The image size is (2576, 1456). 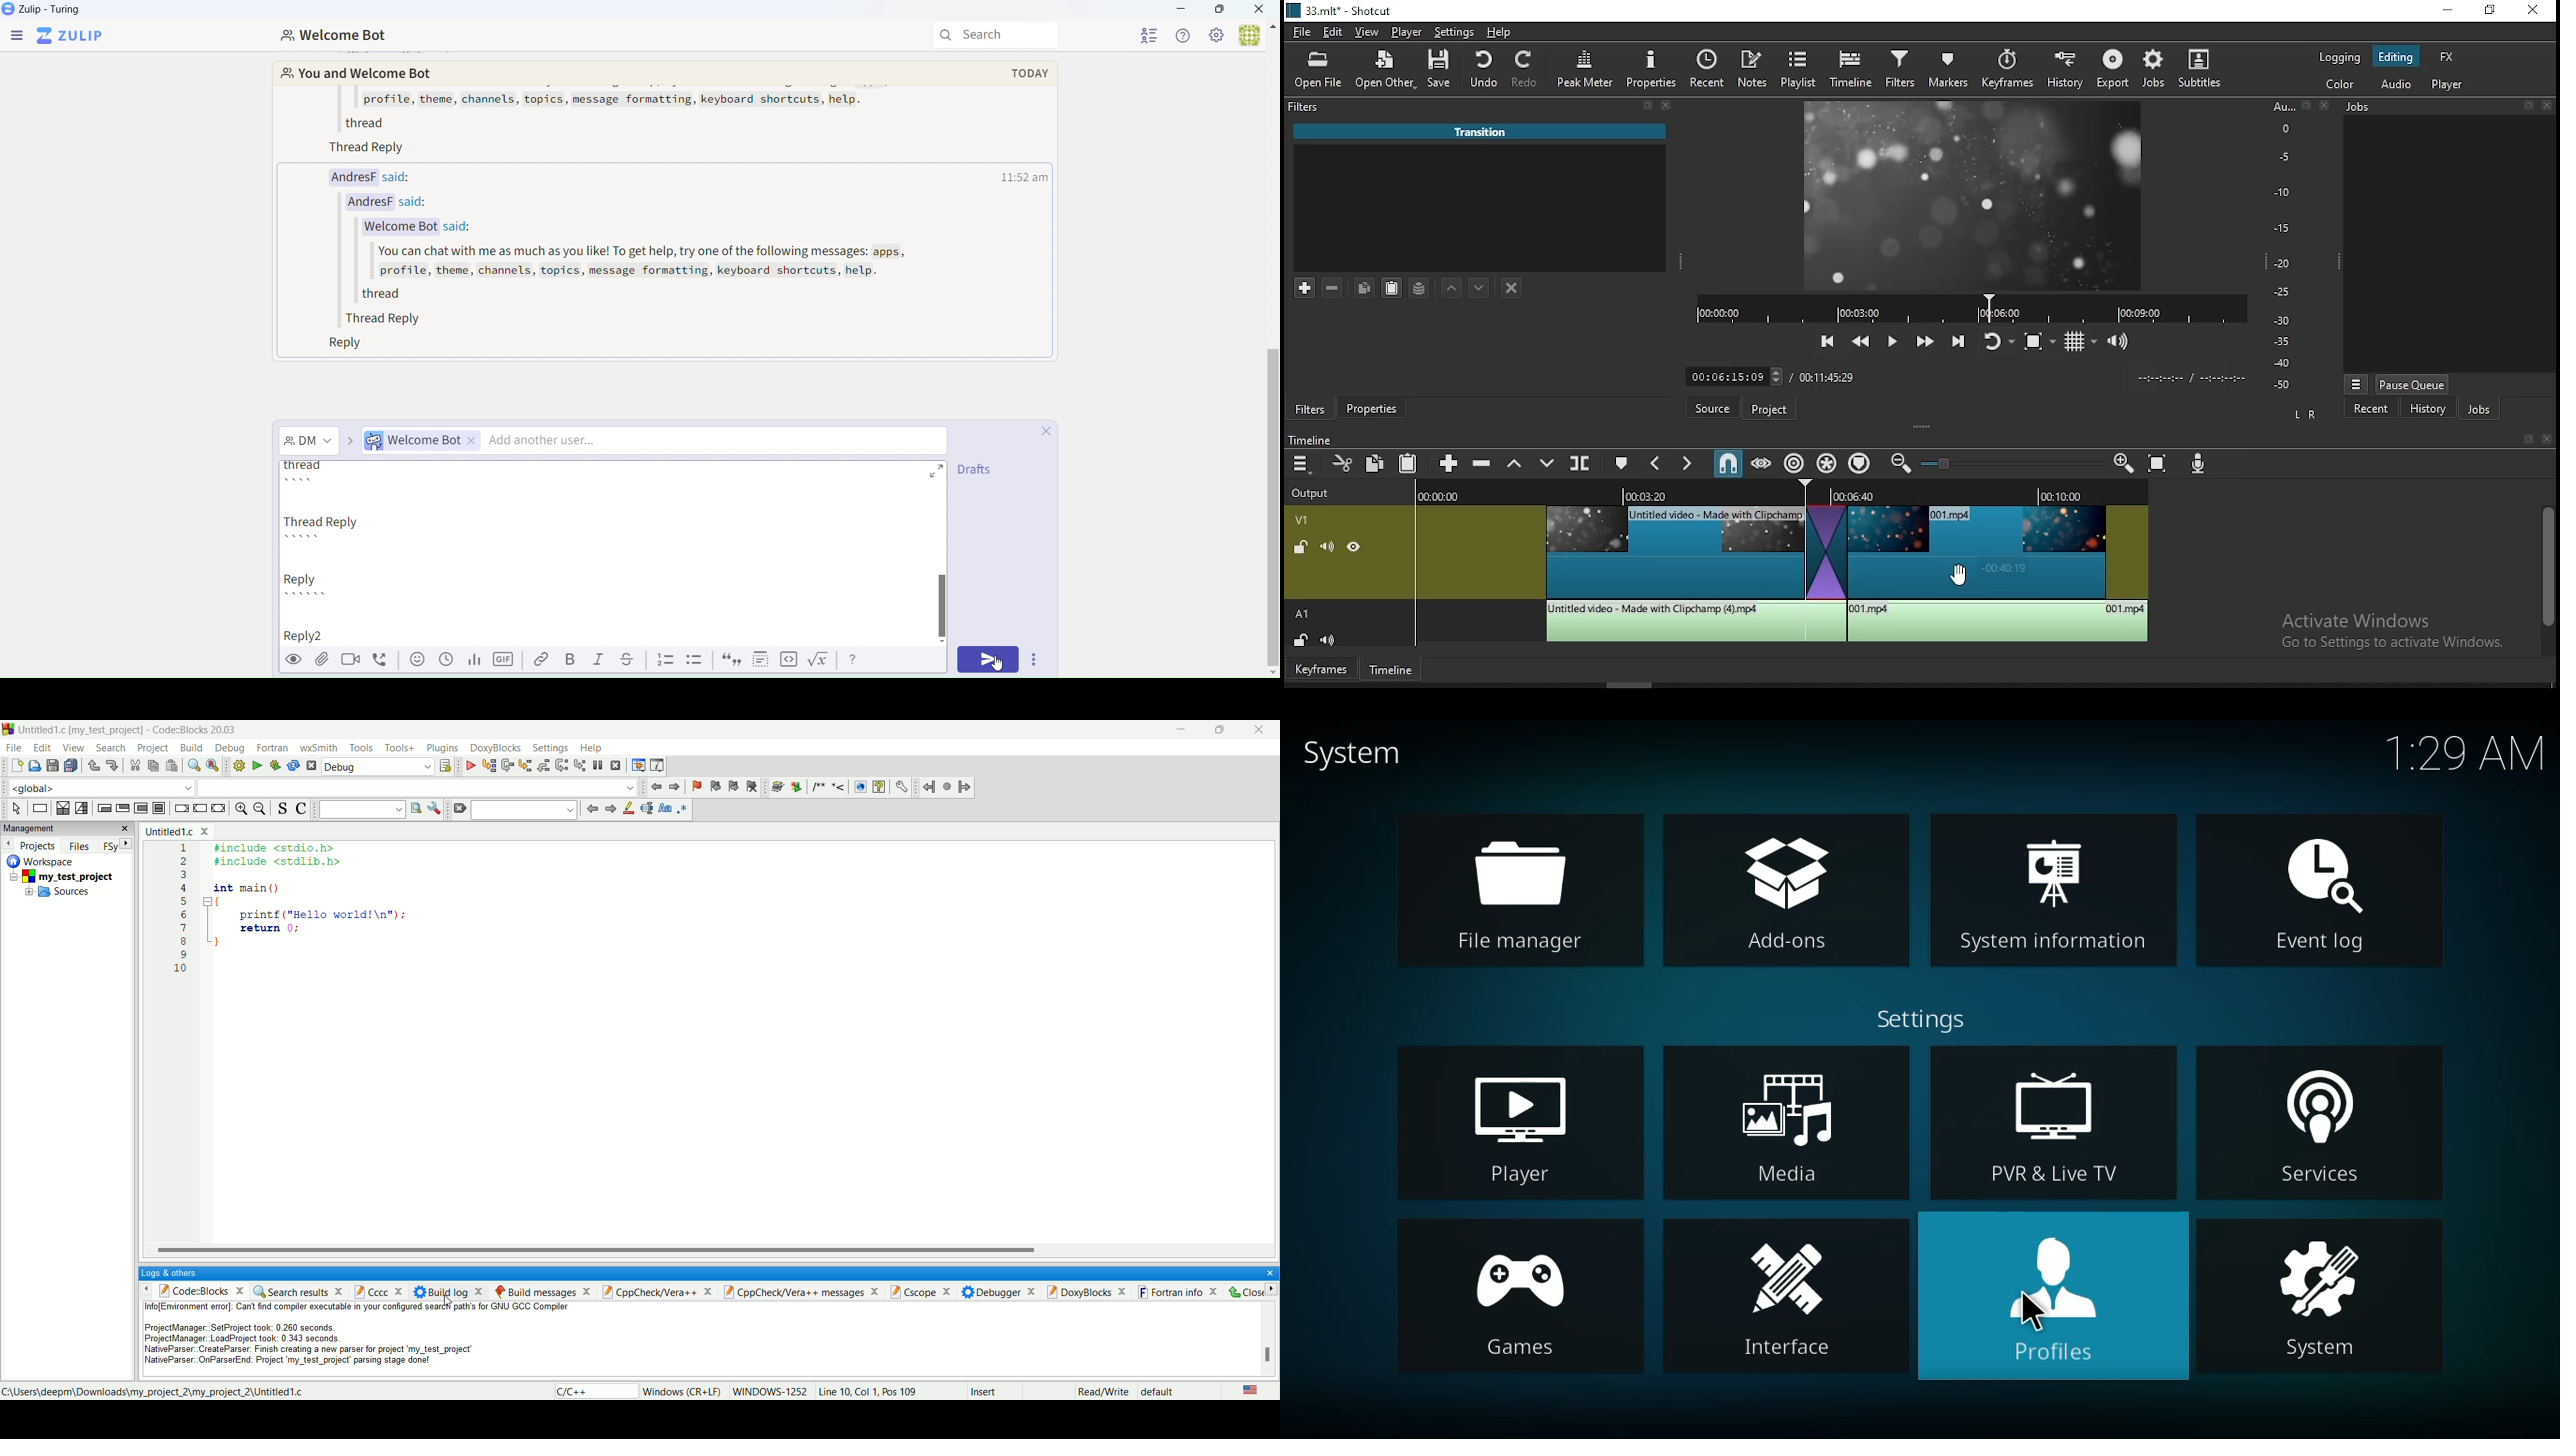 What do you see at coordinates (1183, 730) in the screenshot?
I see `minimize` at bounding box center [1183, 730].